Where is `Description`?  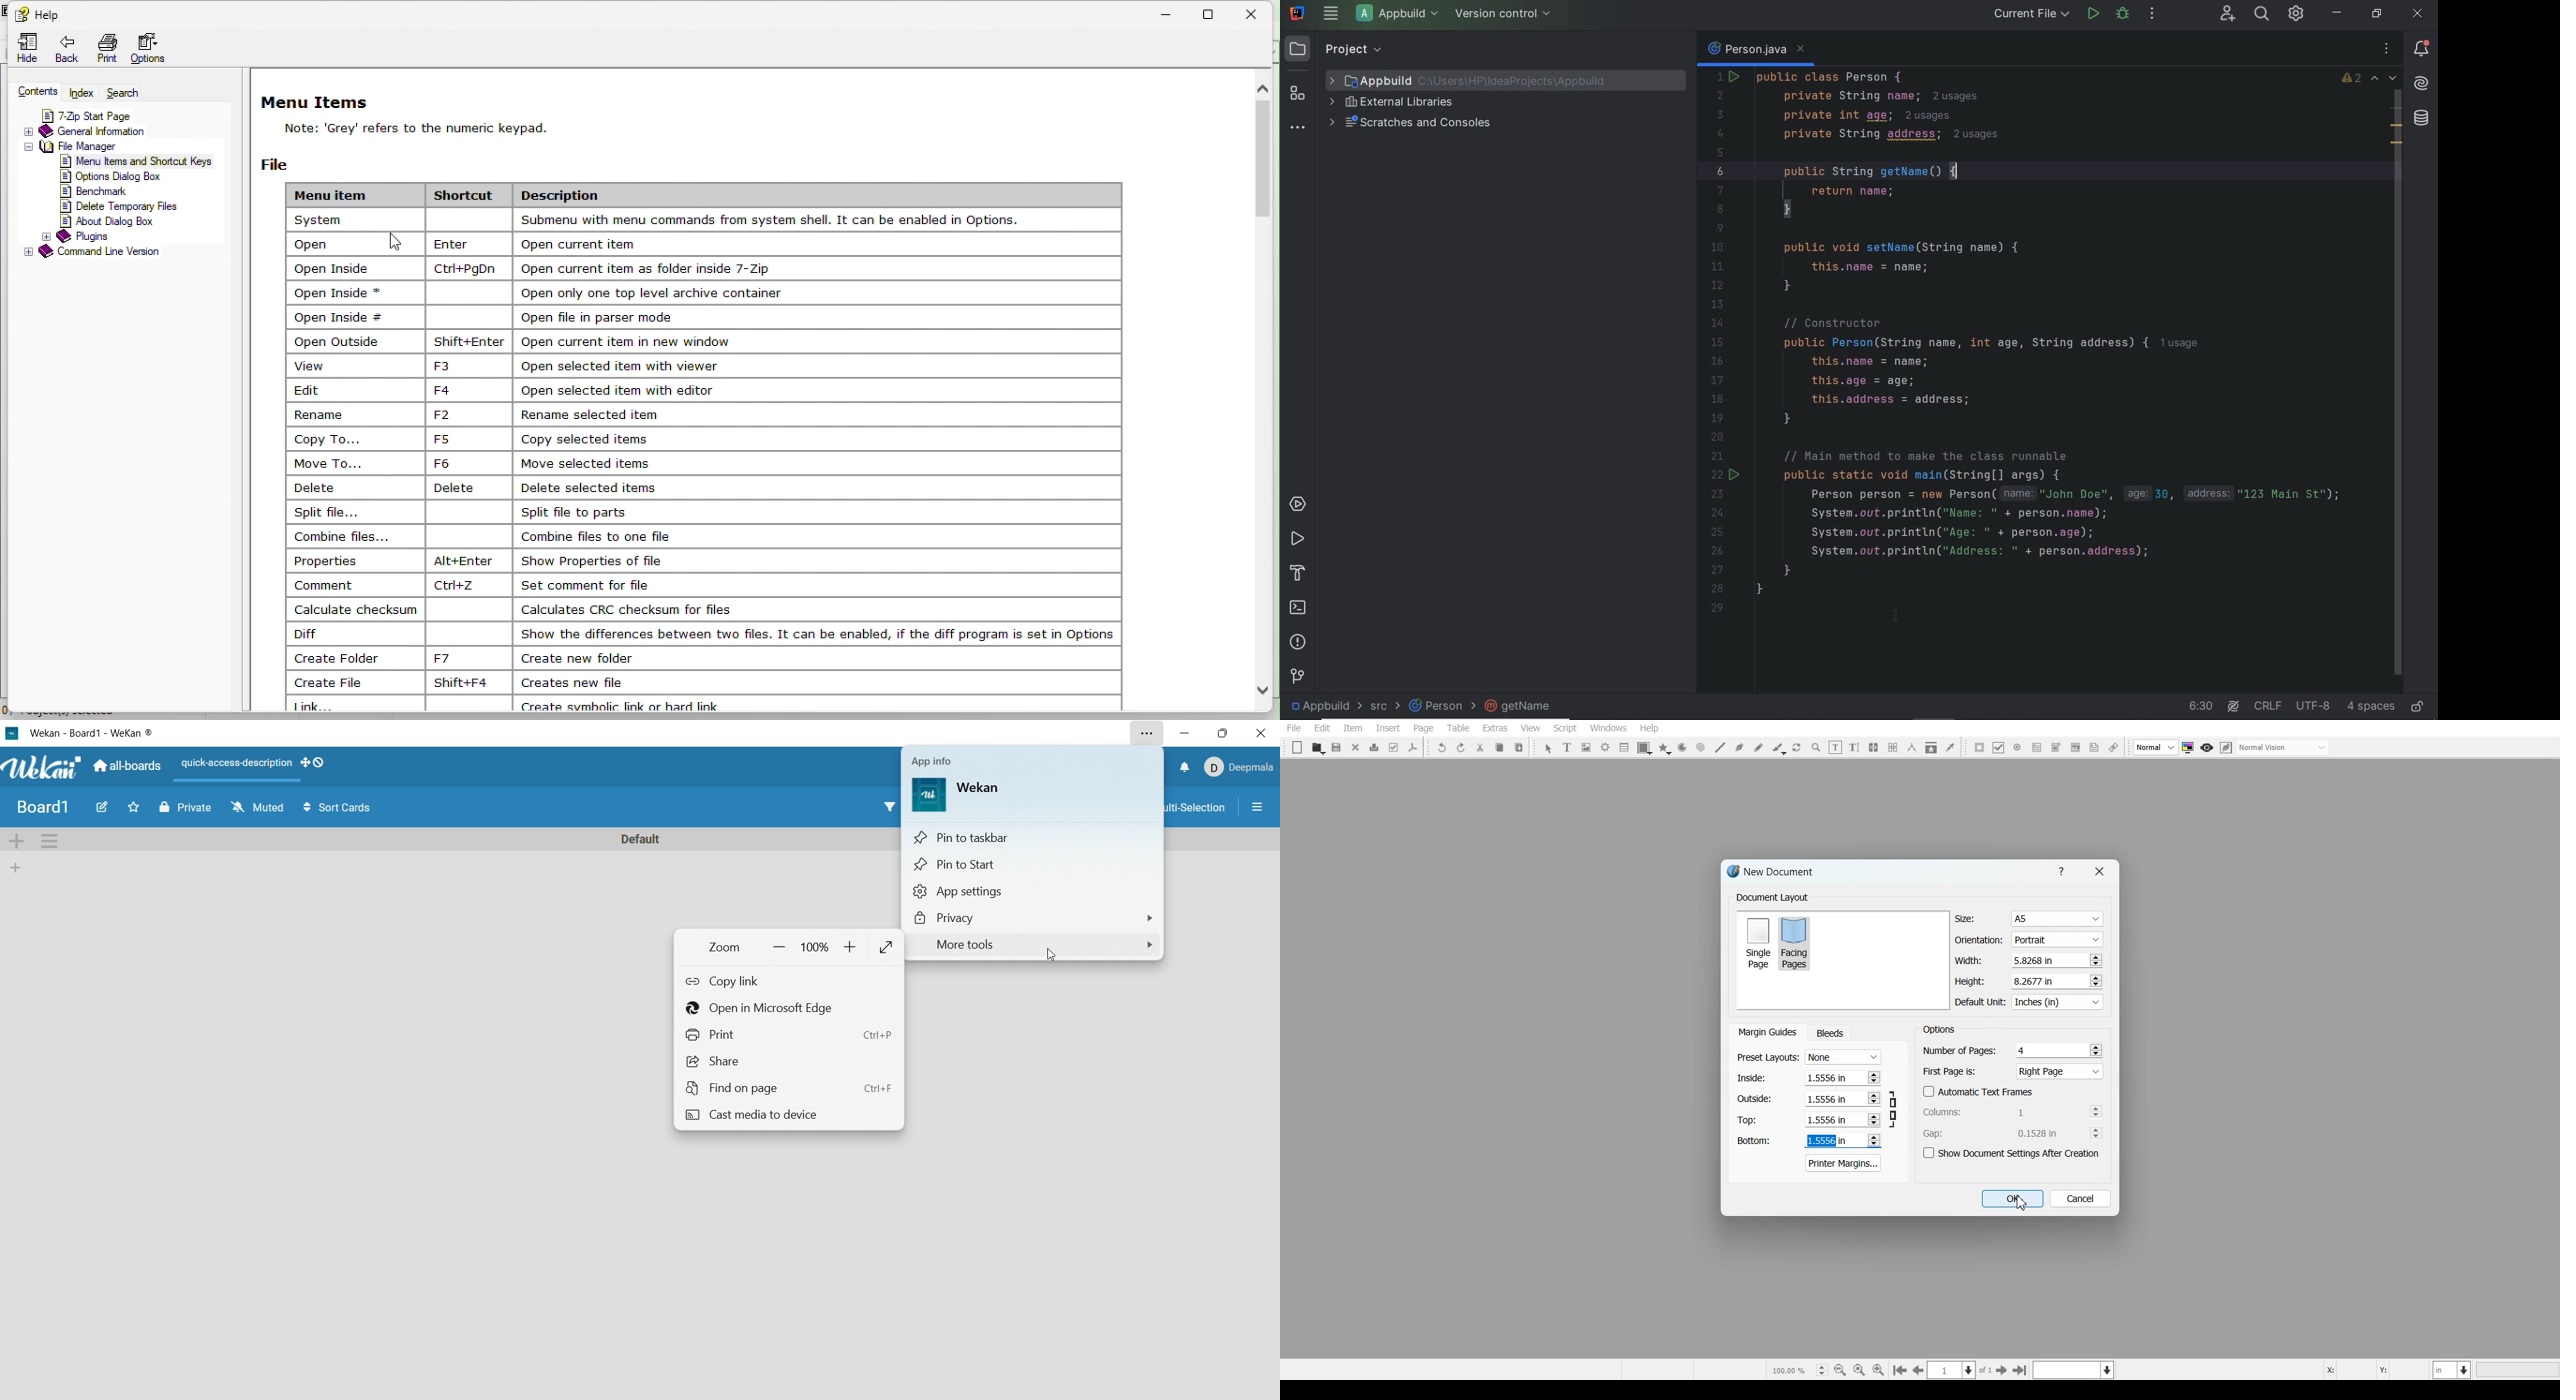
Description is located at coordinates (574, 193).